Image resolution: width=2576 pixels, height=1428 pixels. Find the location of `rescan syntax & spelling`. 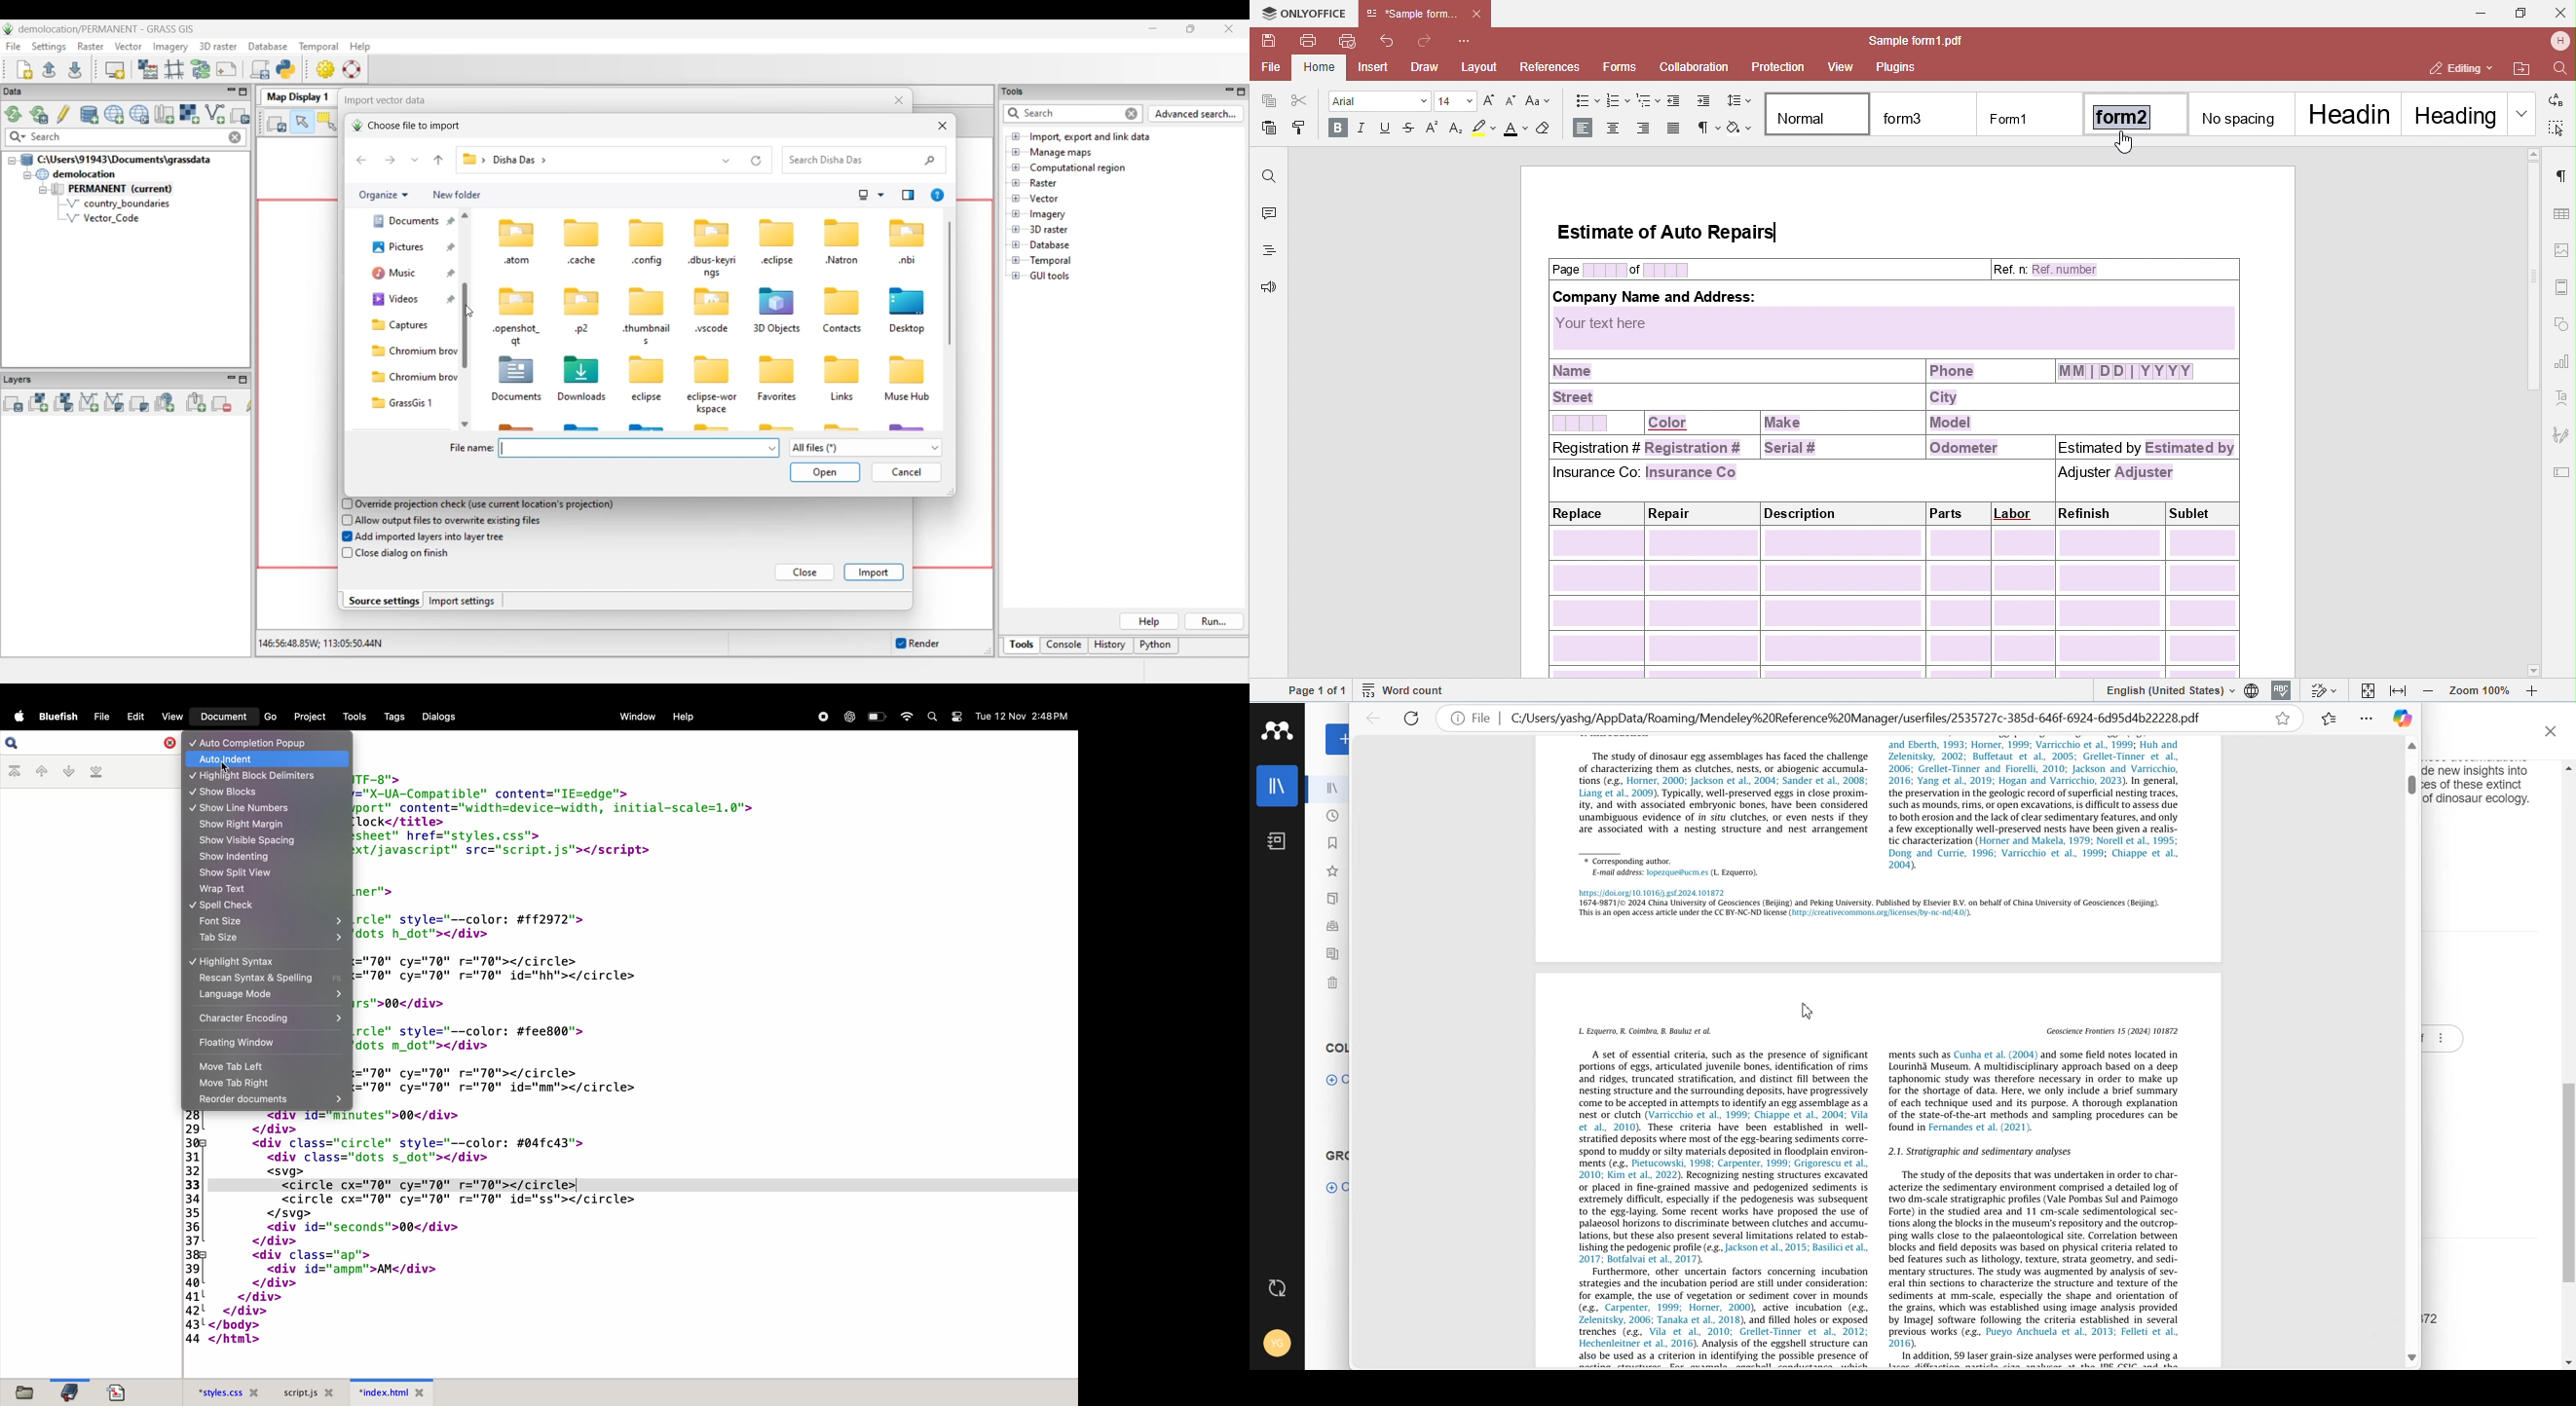

rescan syntax & spelling is located at coordinates (266, 979).